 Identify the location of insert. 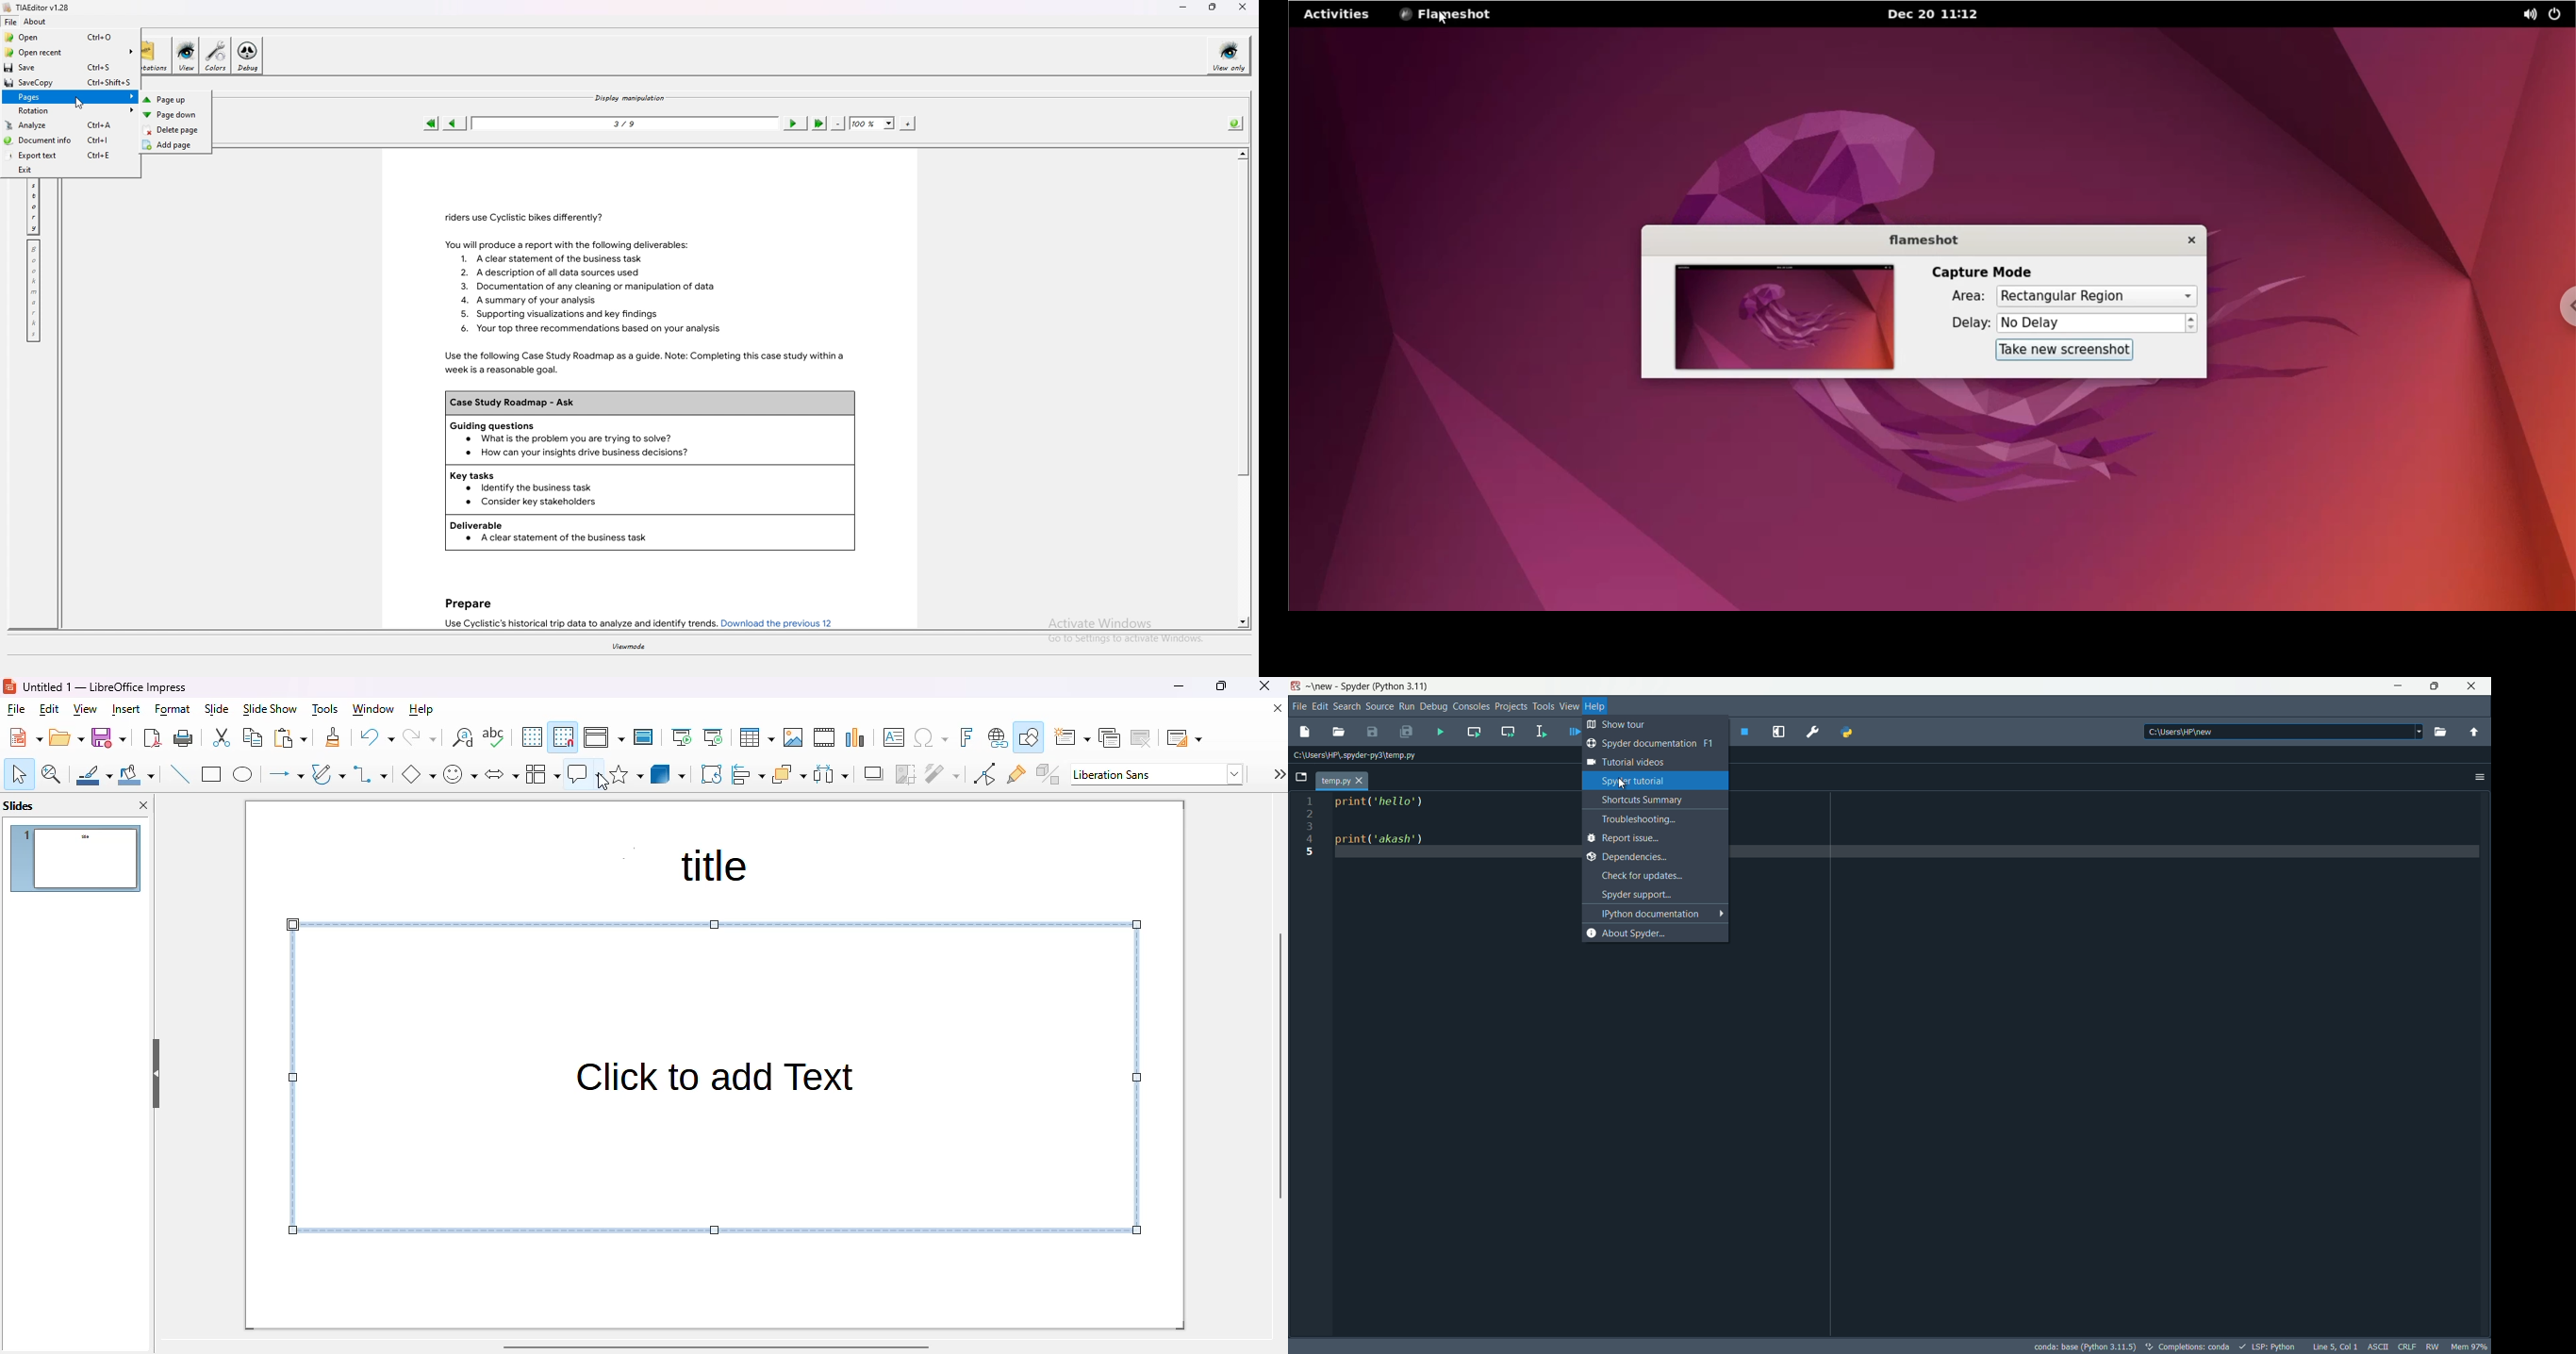
(126, 710).